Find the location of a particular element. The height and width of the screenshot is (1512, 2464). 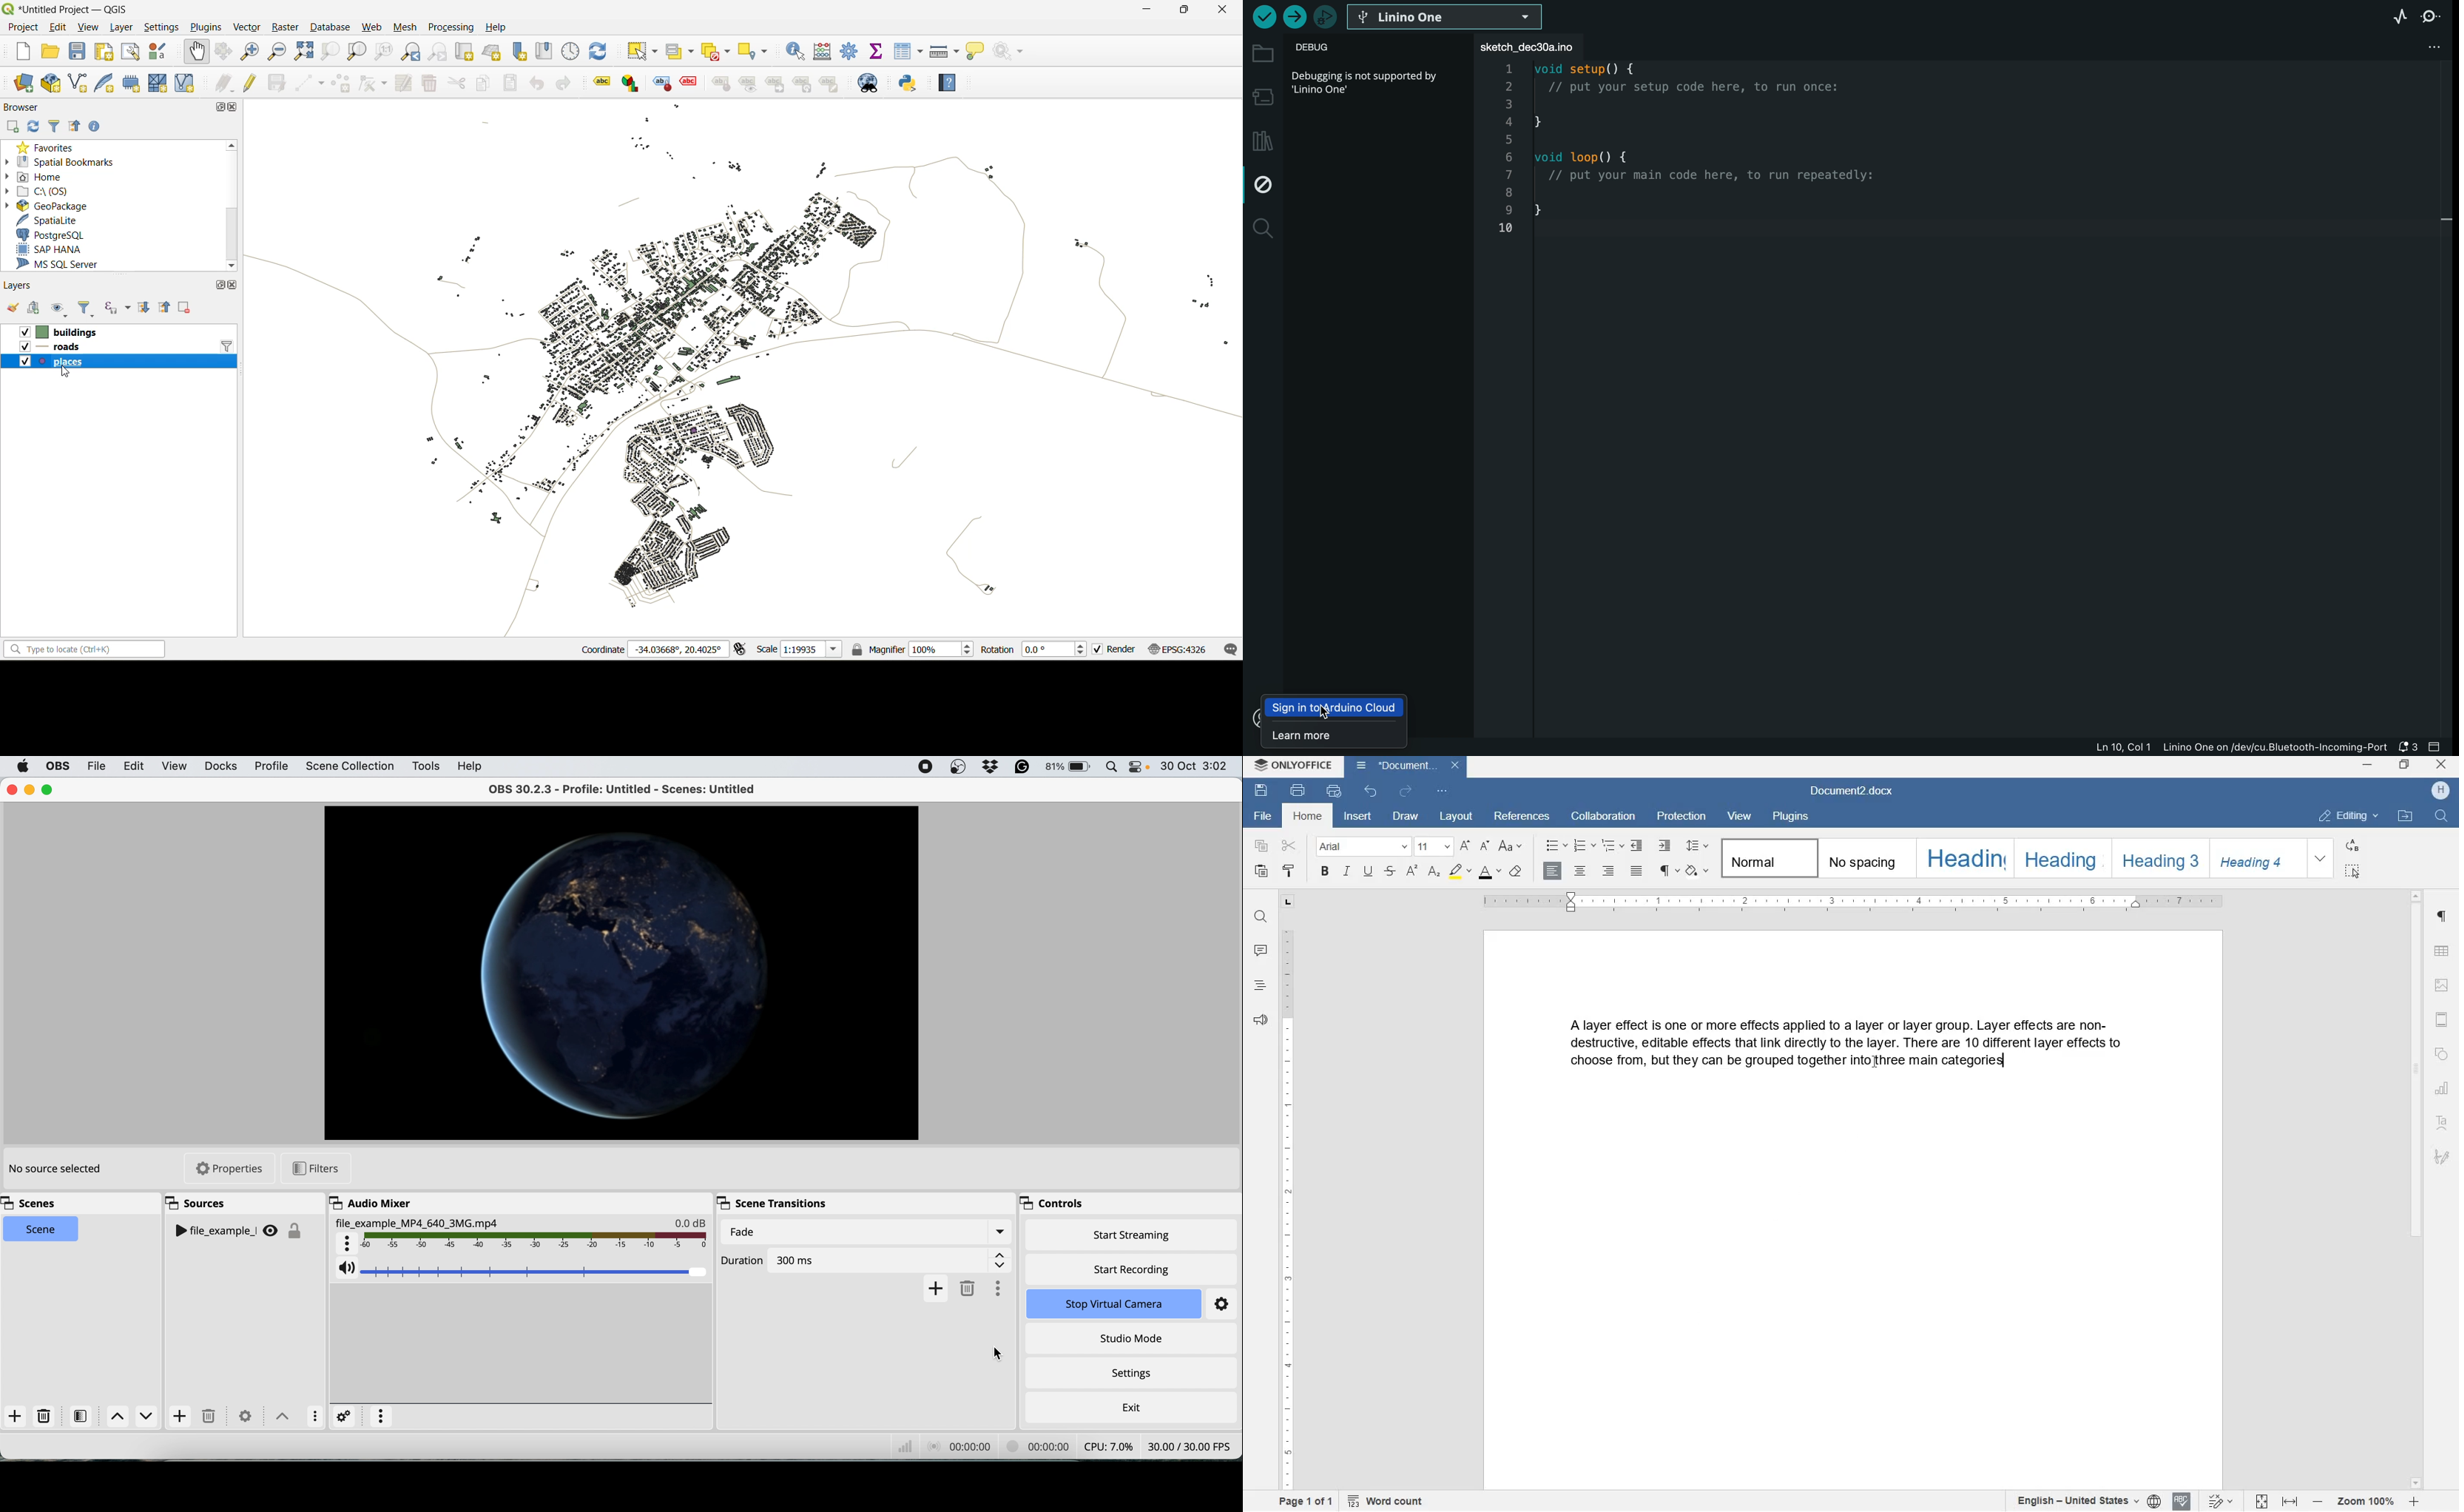

subscript is located at coordinates (1435, 872).